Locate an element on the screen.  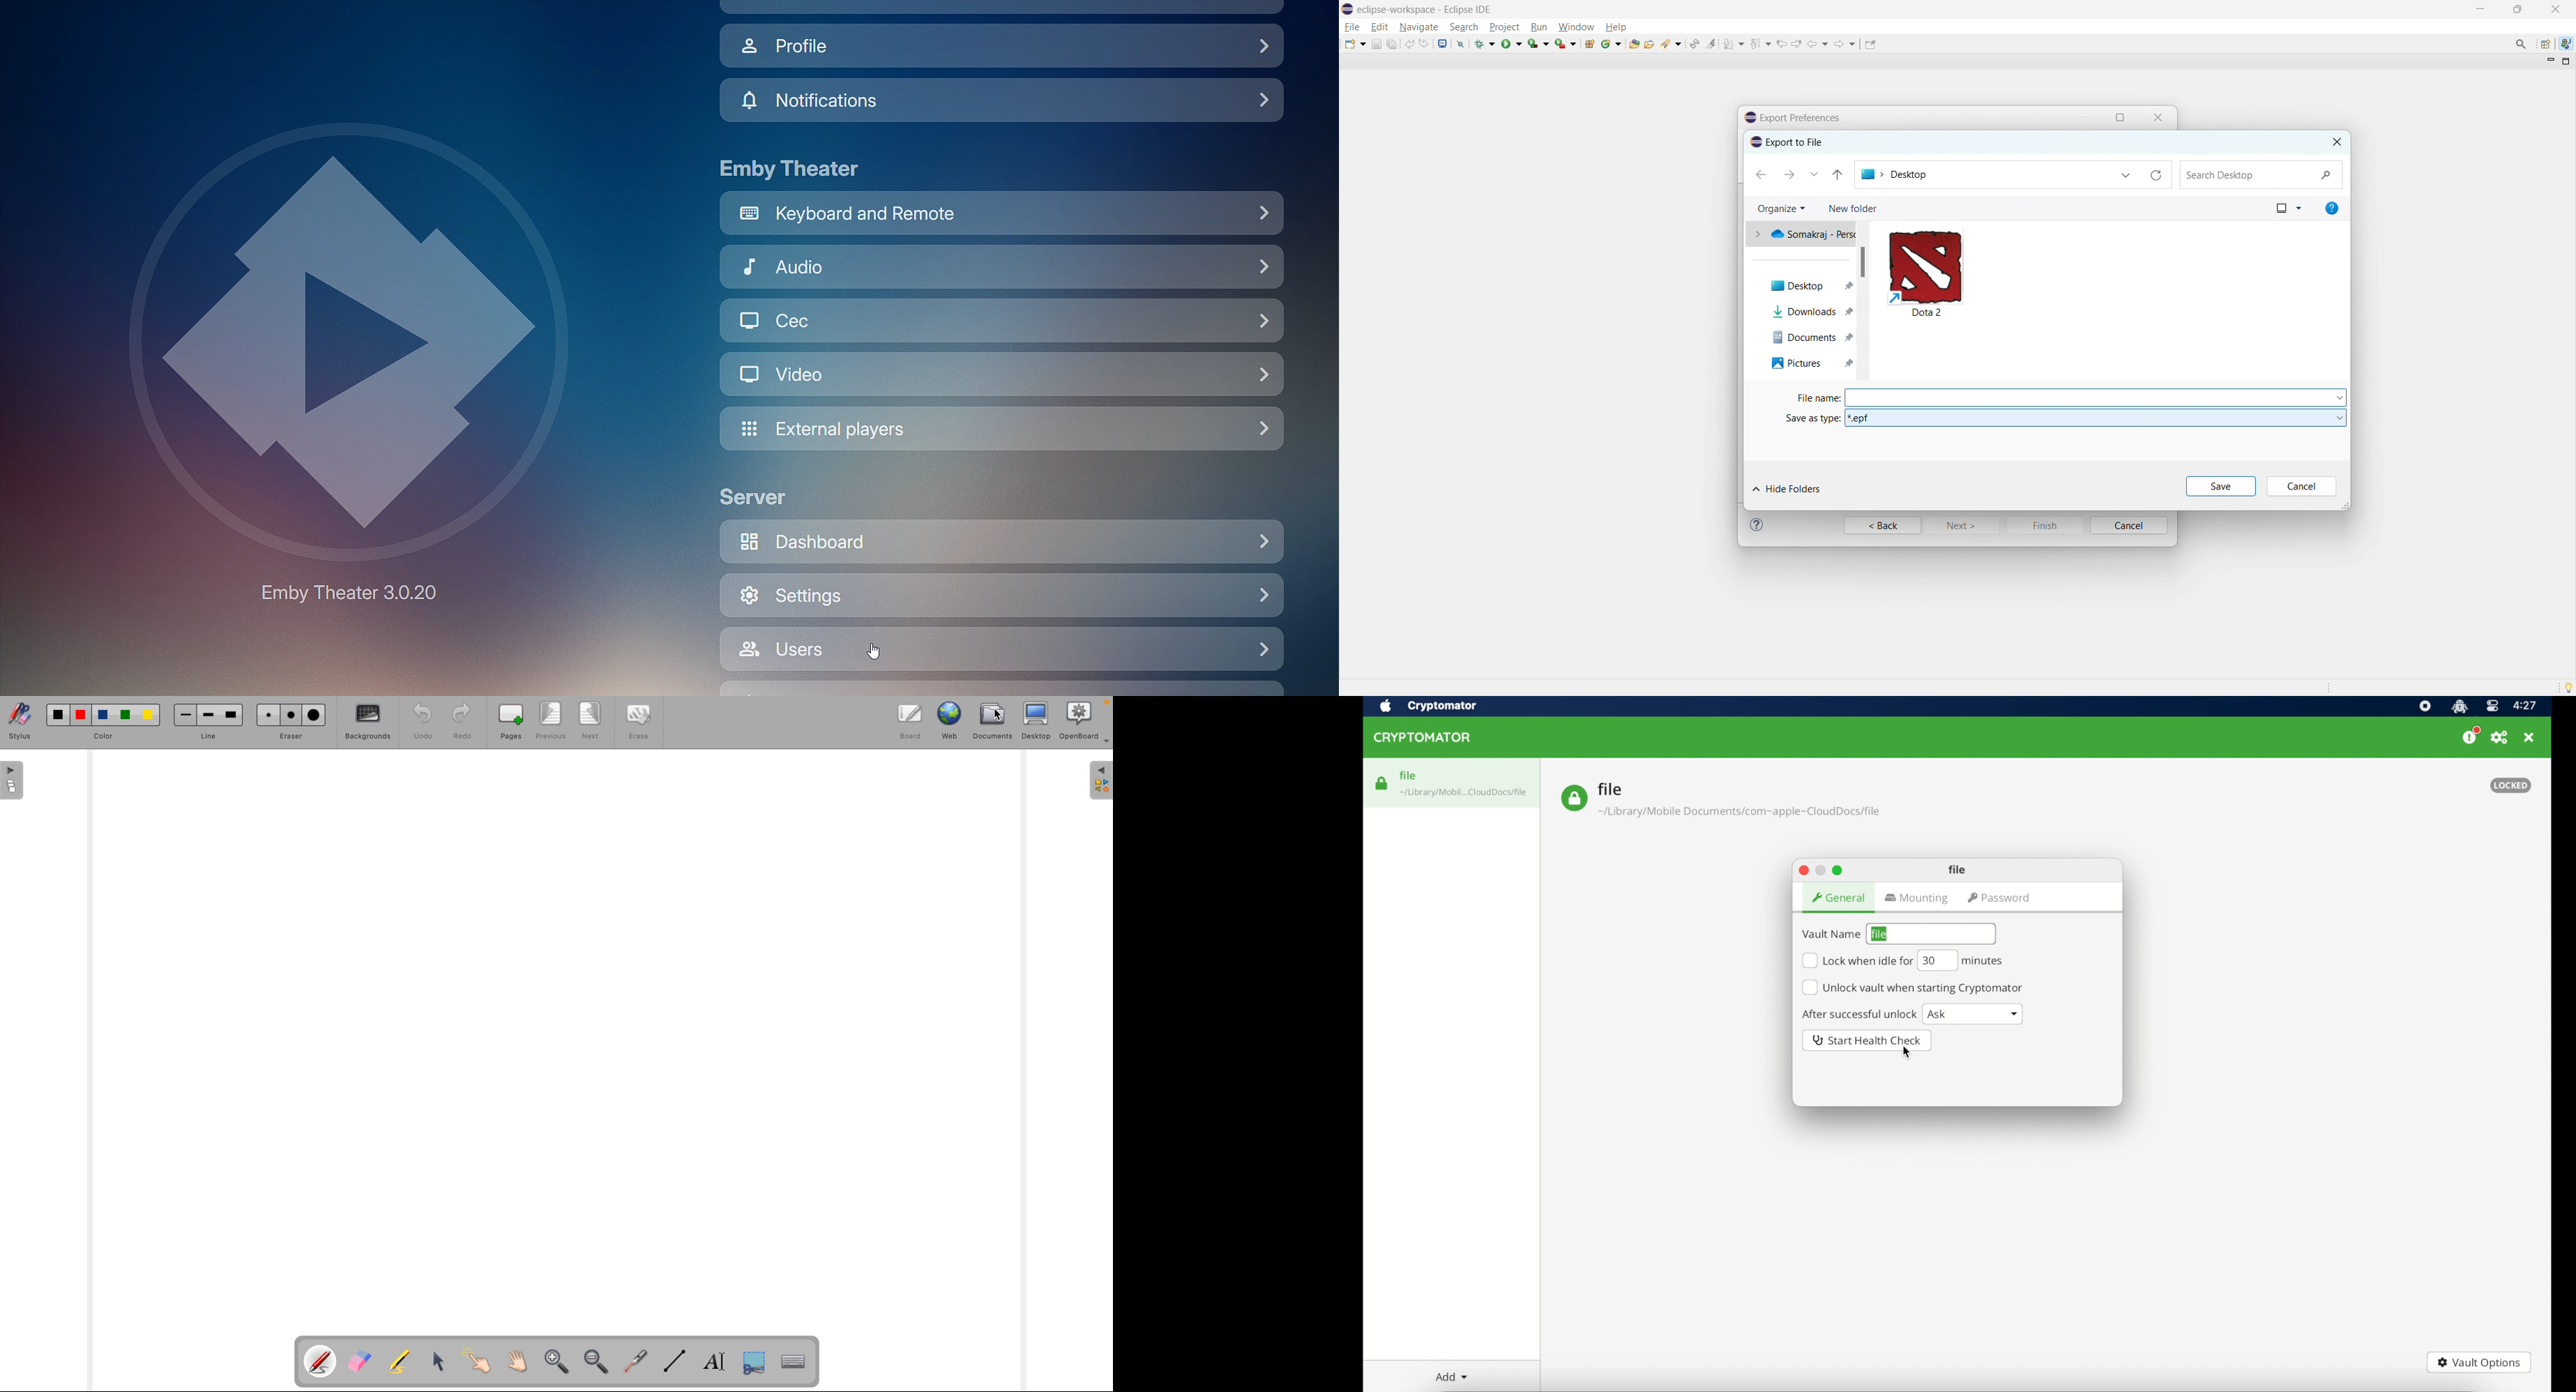
new java package is located at coordinates (1590, 43).